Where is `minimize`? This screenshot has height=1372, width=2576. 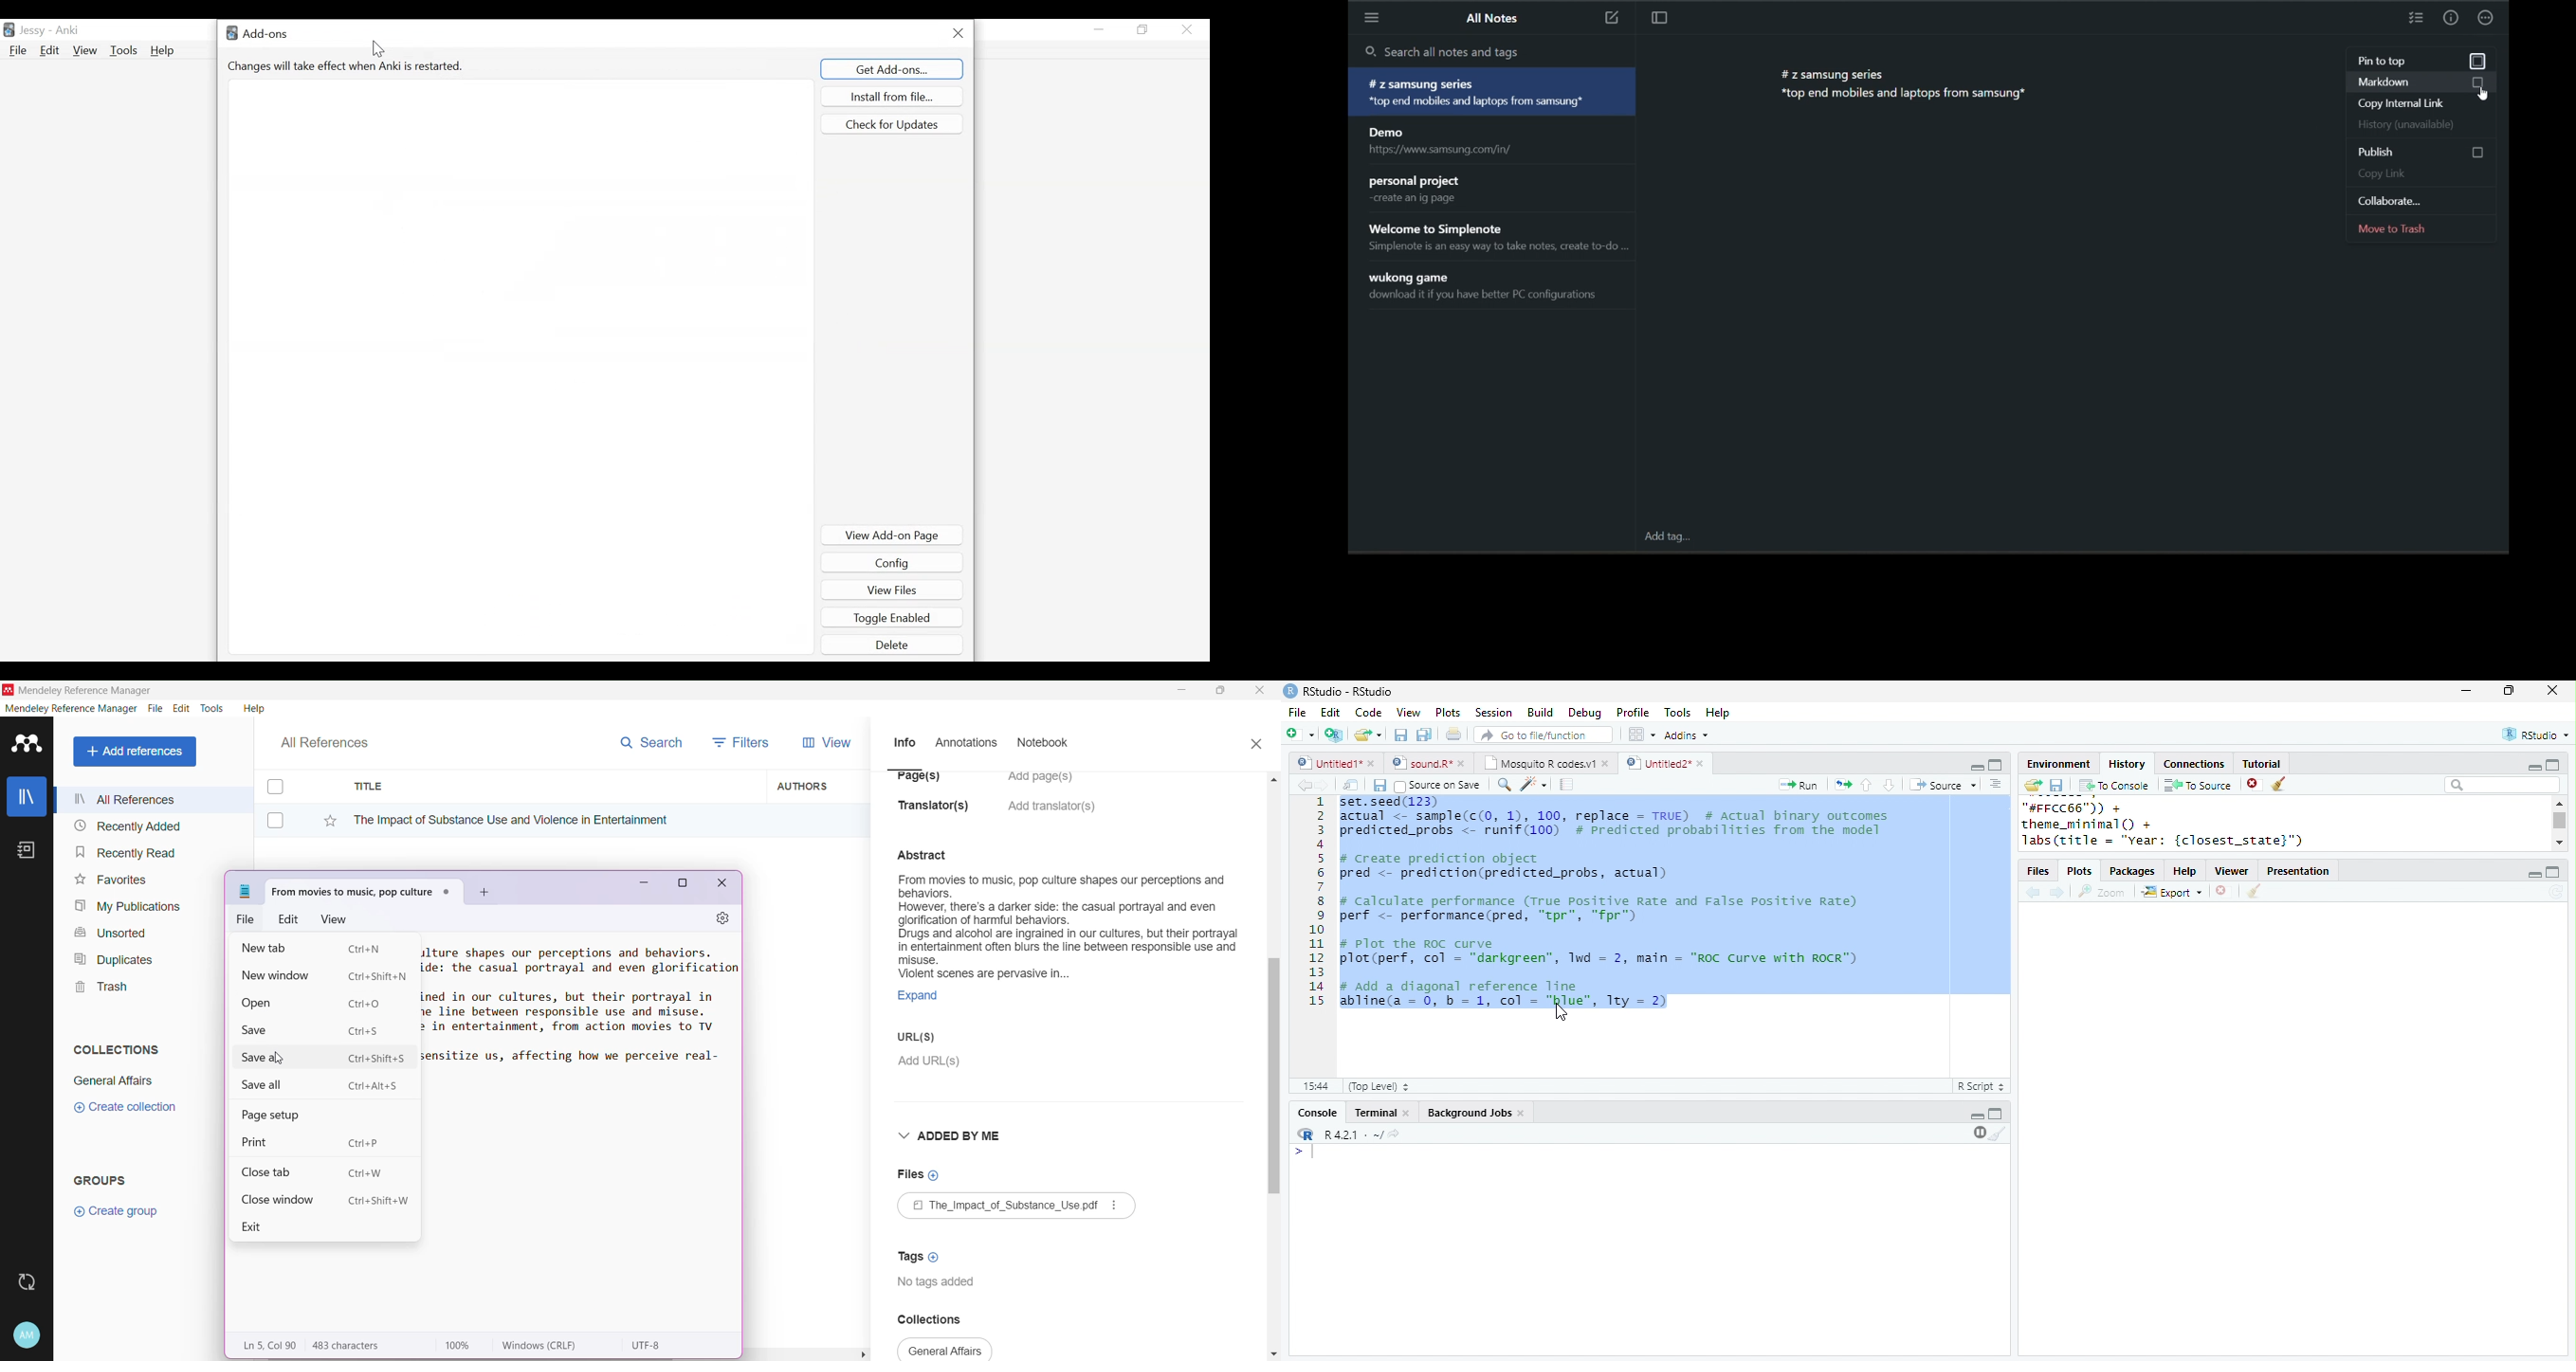 minimize is located at coordinates (2465, 690).